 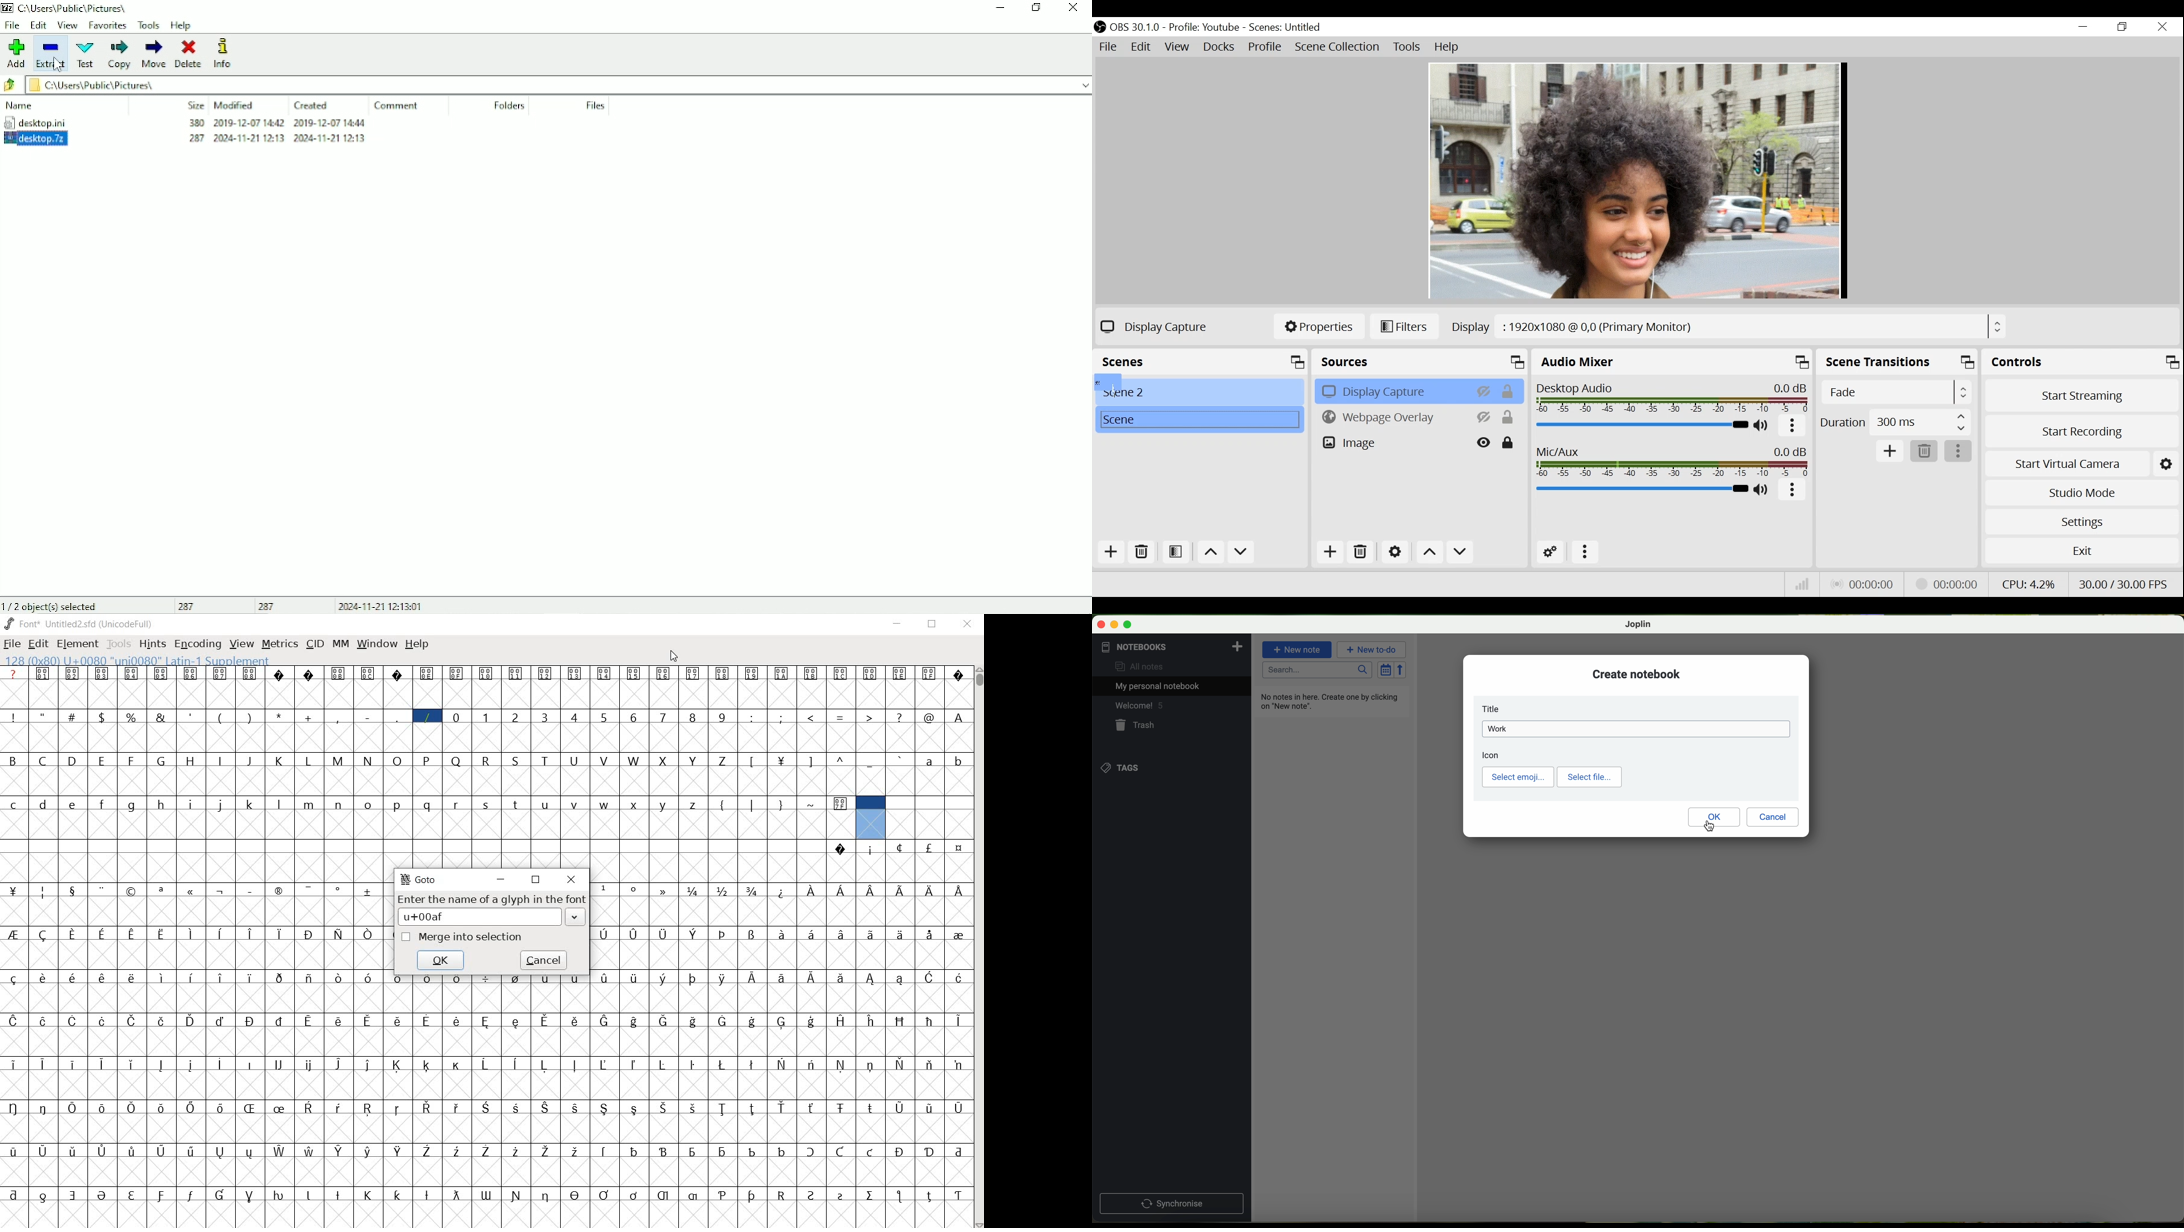 I want to click on |, so click(x=754, y=804).